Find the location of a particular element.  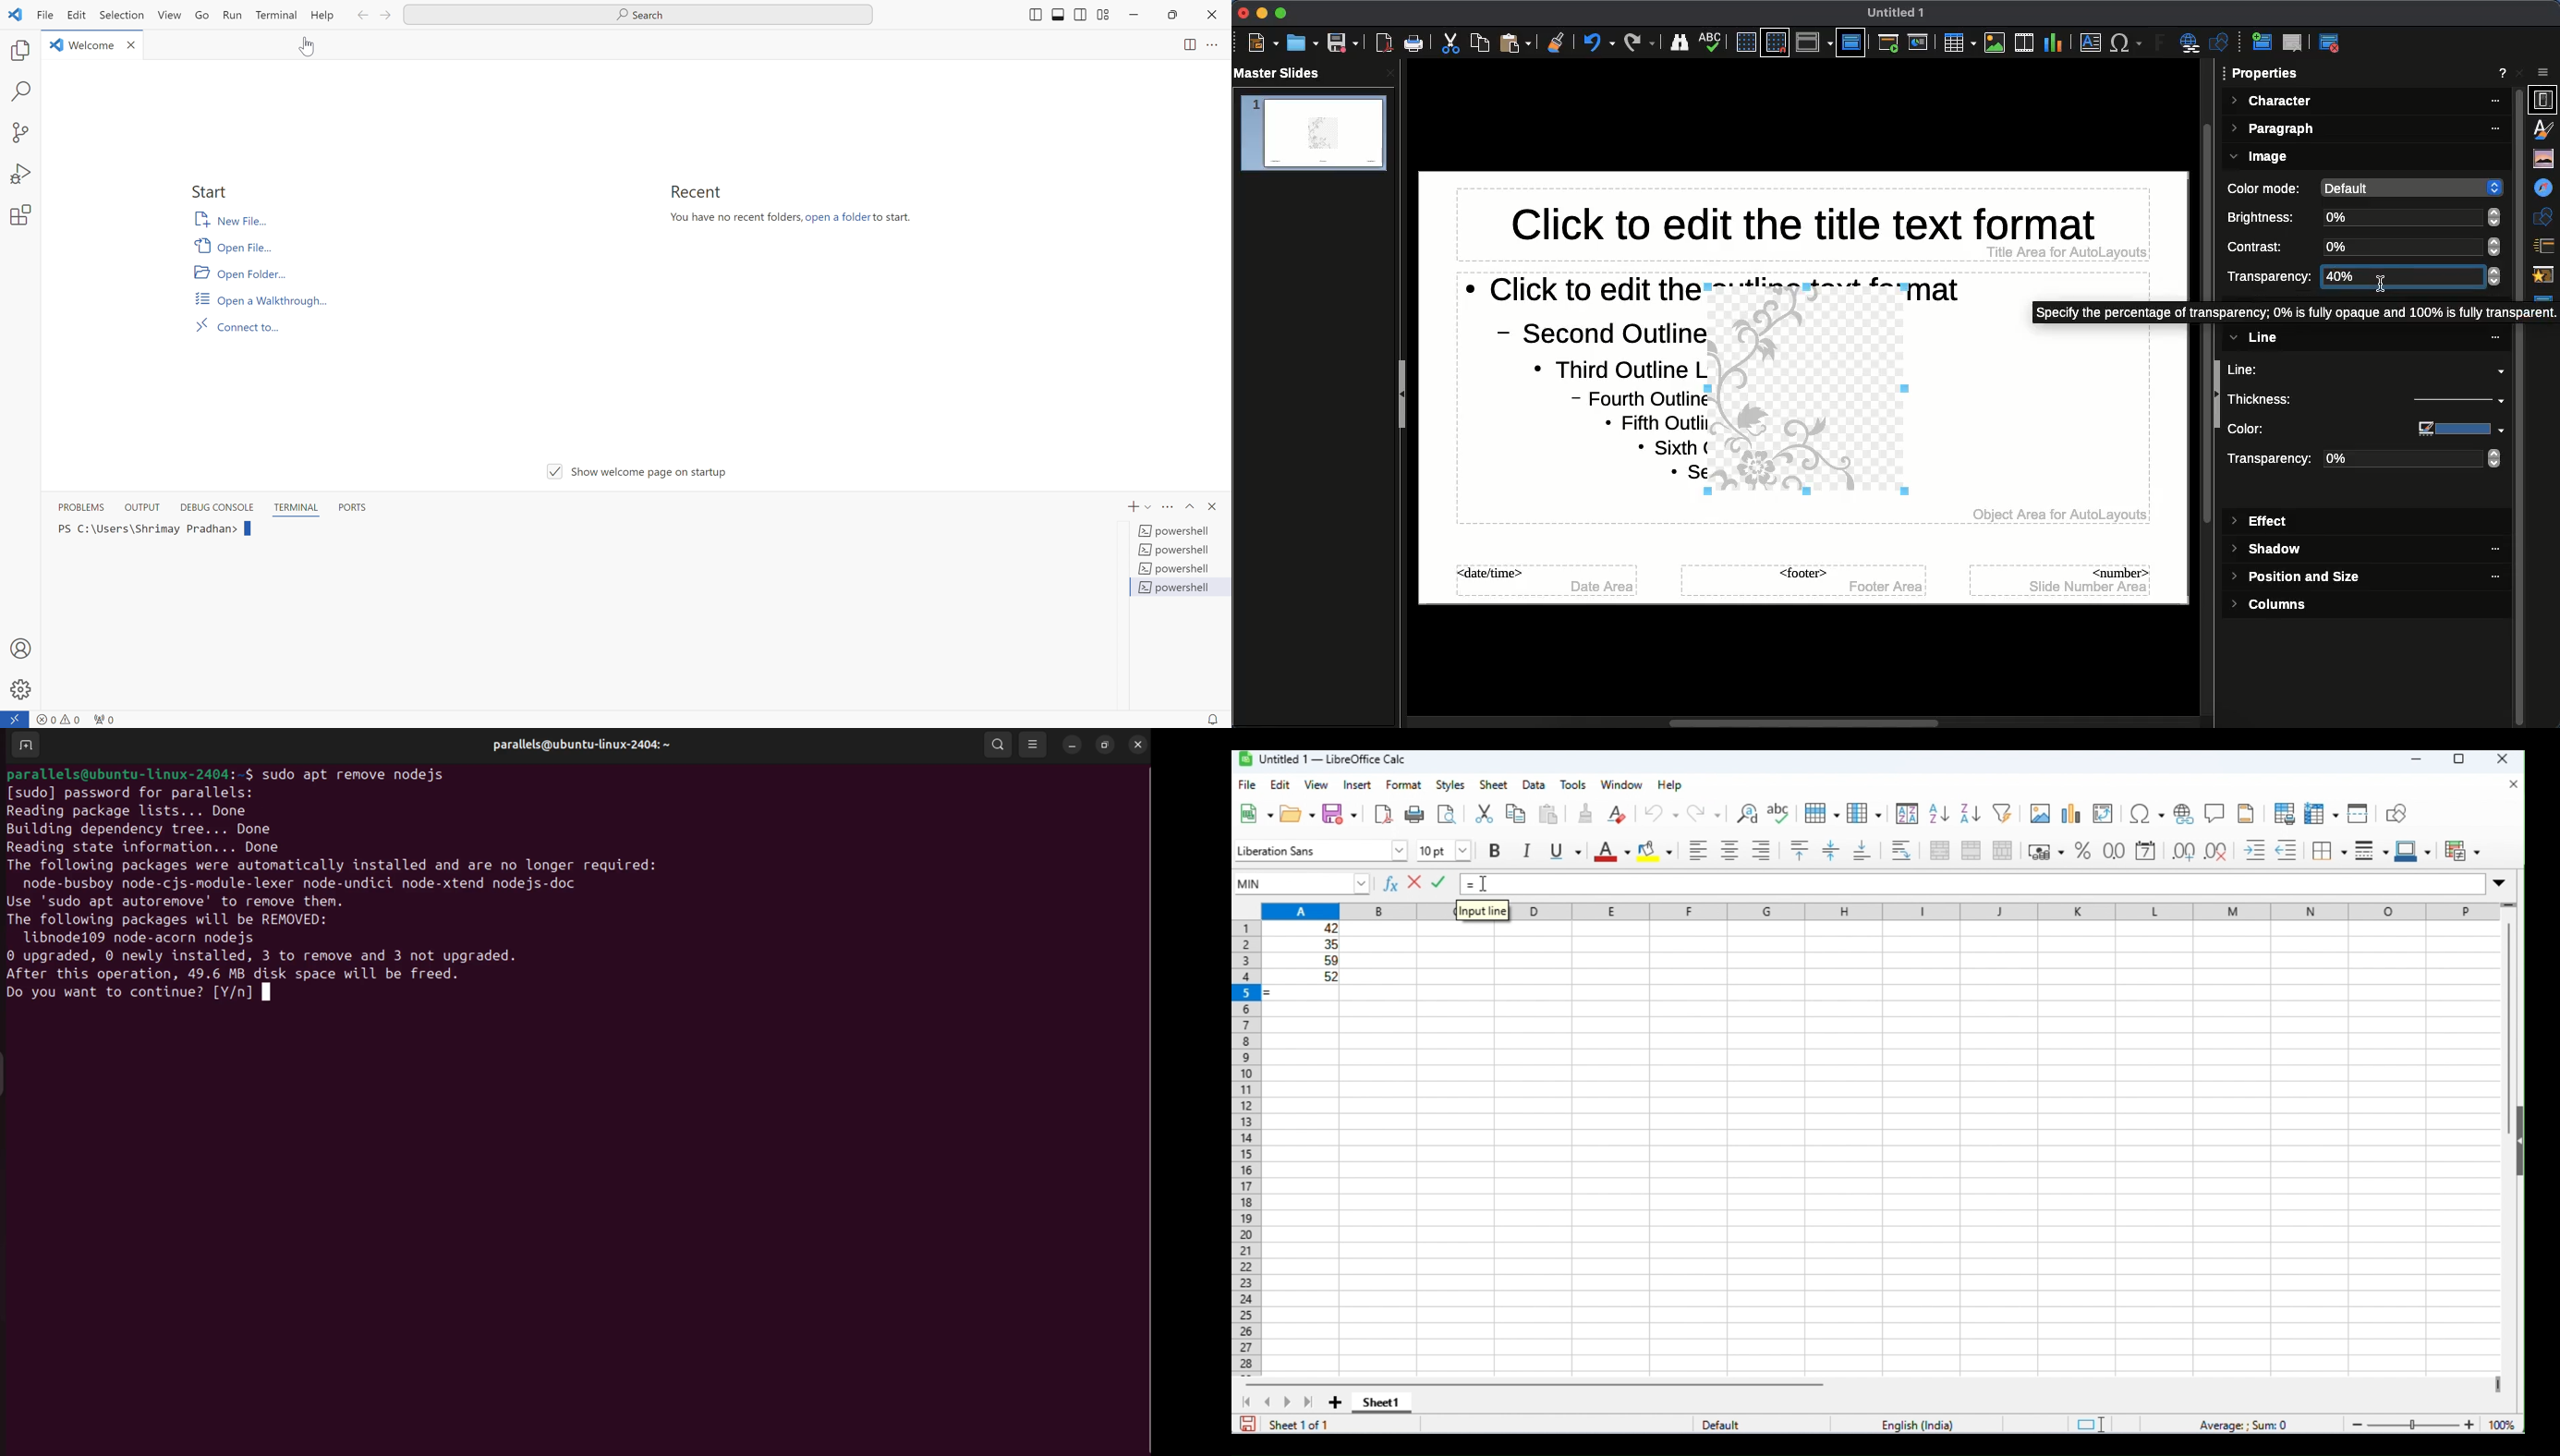

Clean formatting is located at coordinates (1556, 42).